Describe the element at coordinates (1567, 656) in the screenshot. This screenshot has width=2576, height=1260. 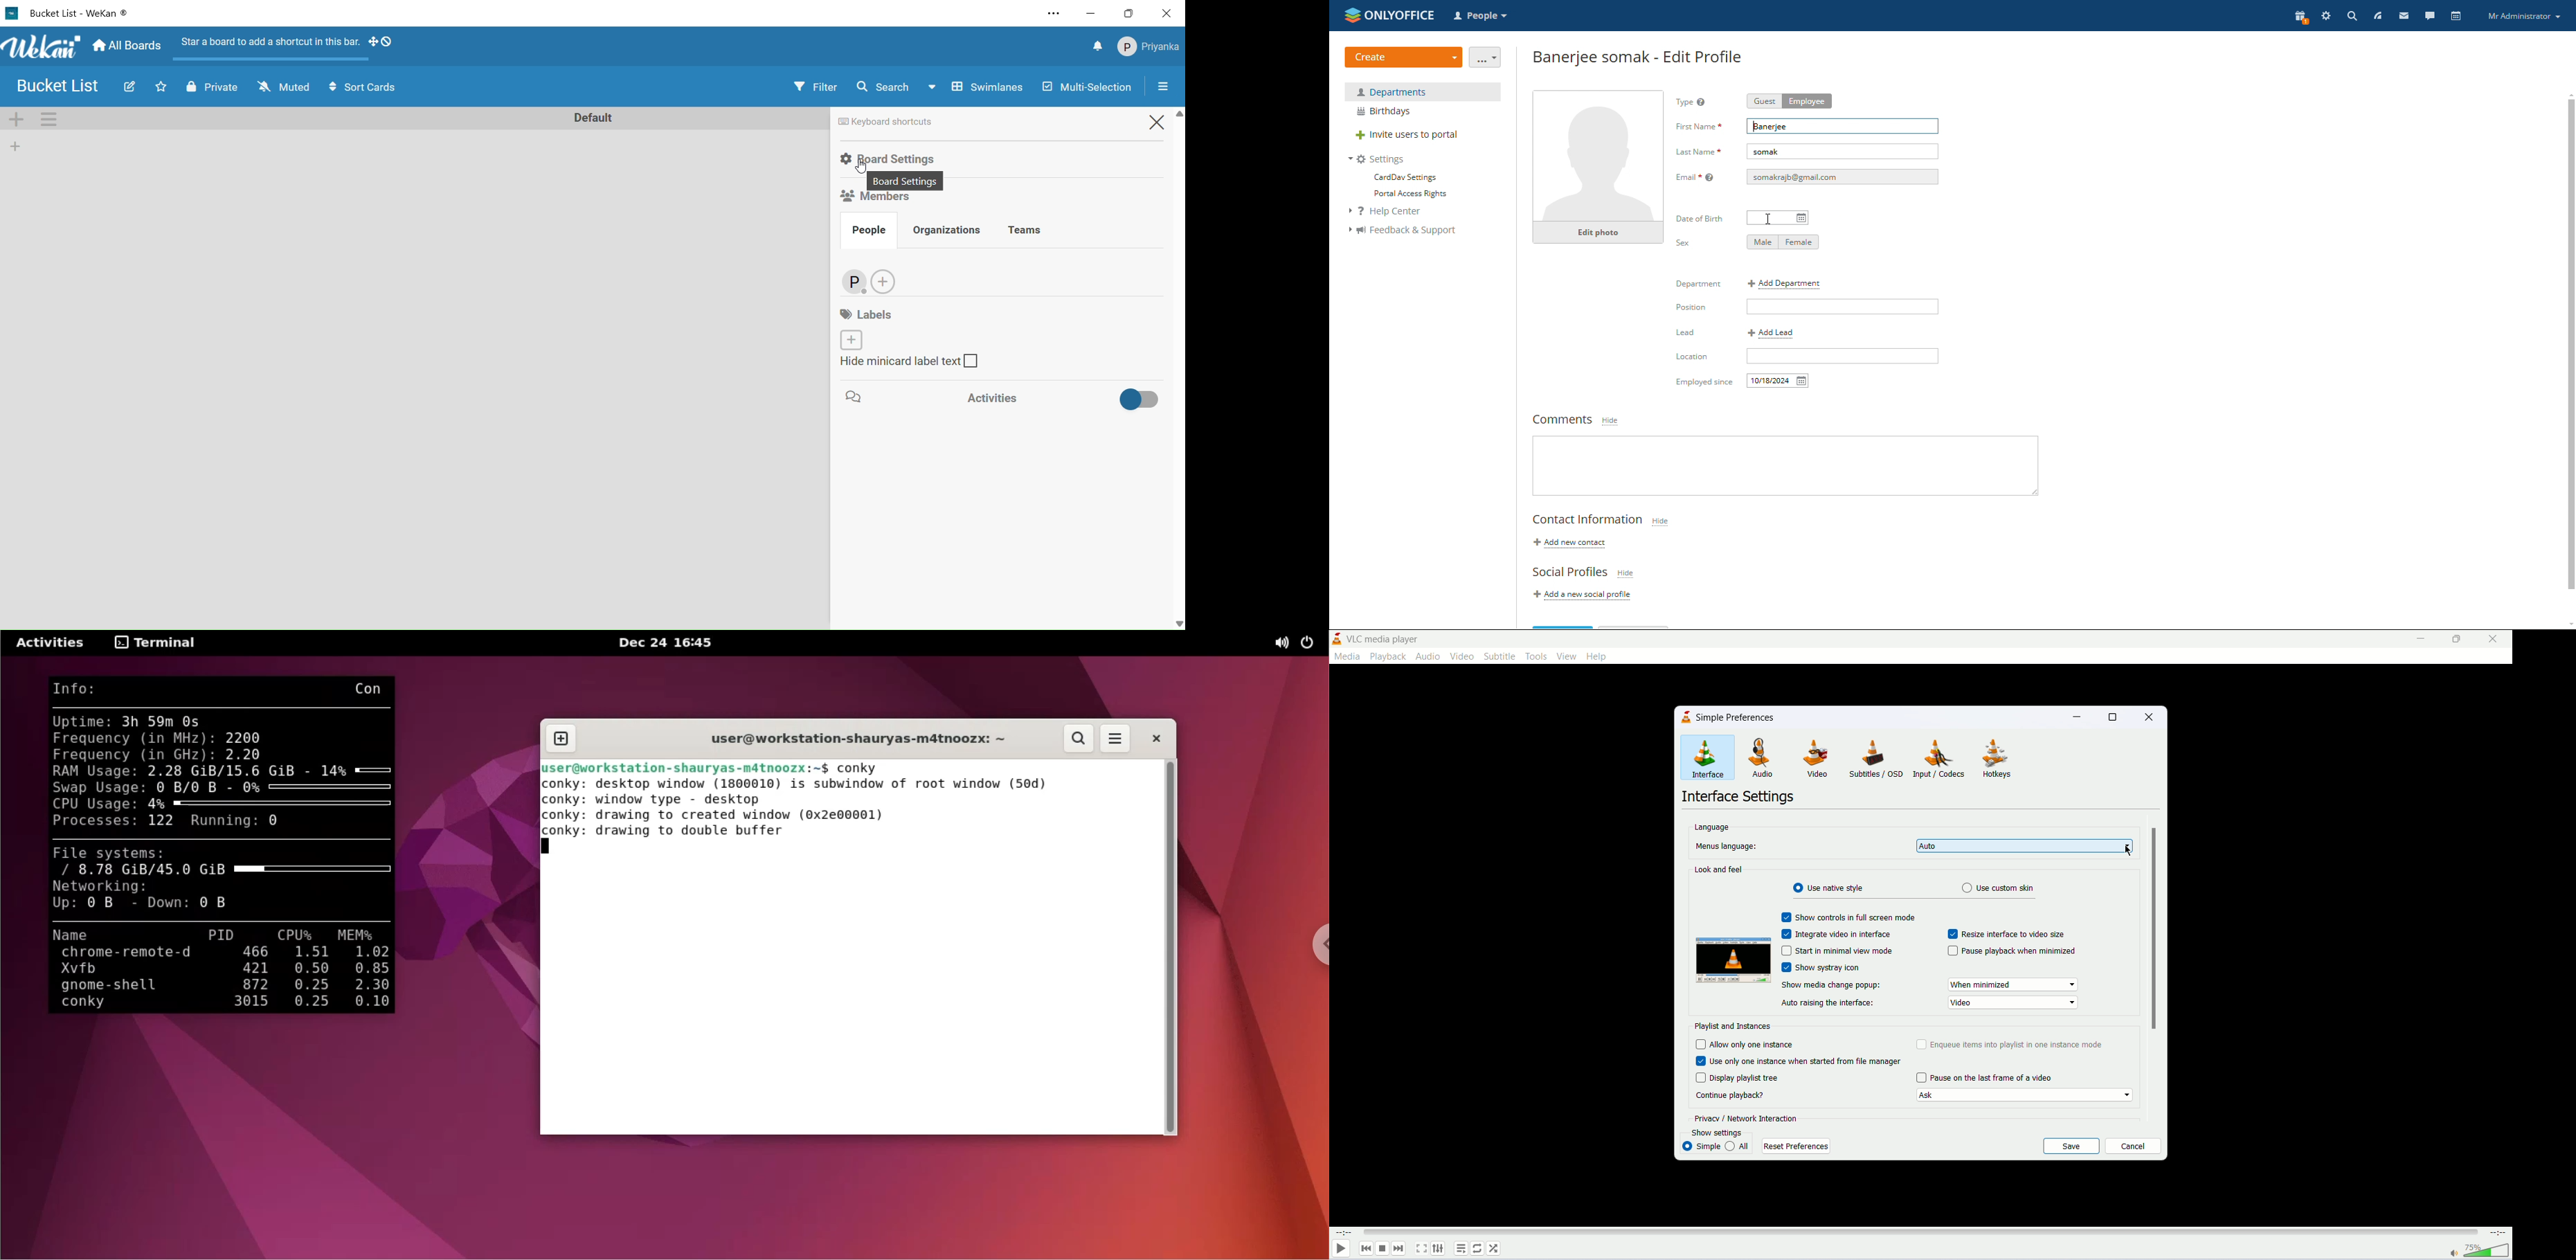
I see `view` at that location.